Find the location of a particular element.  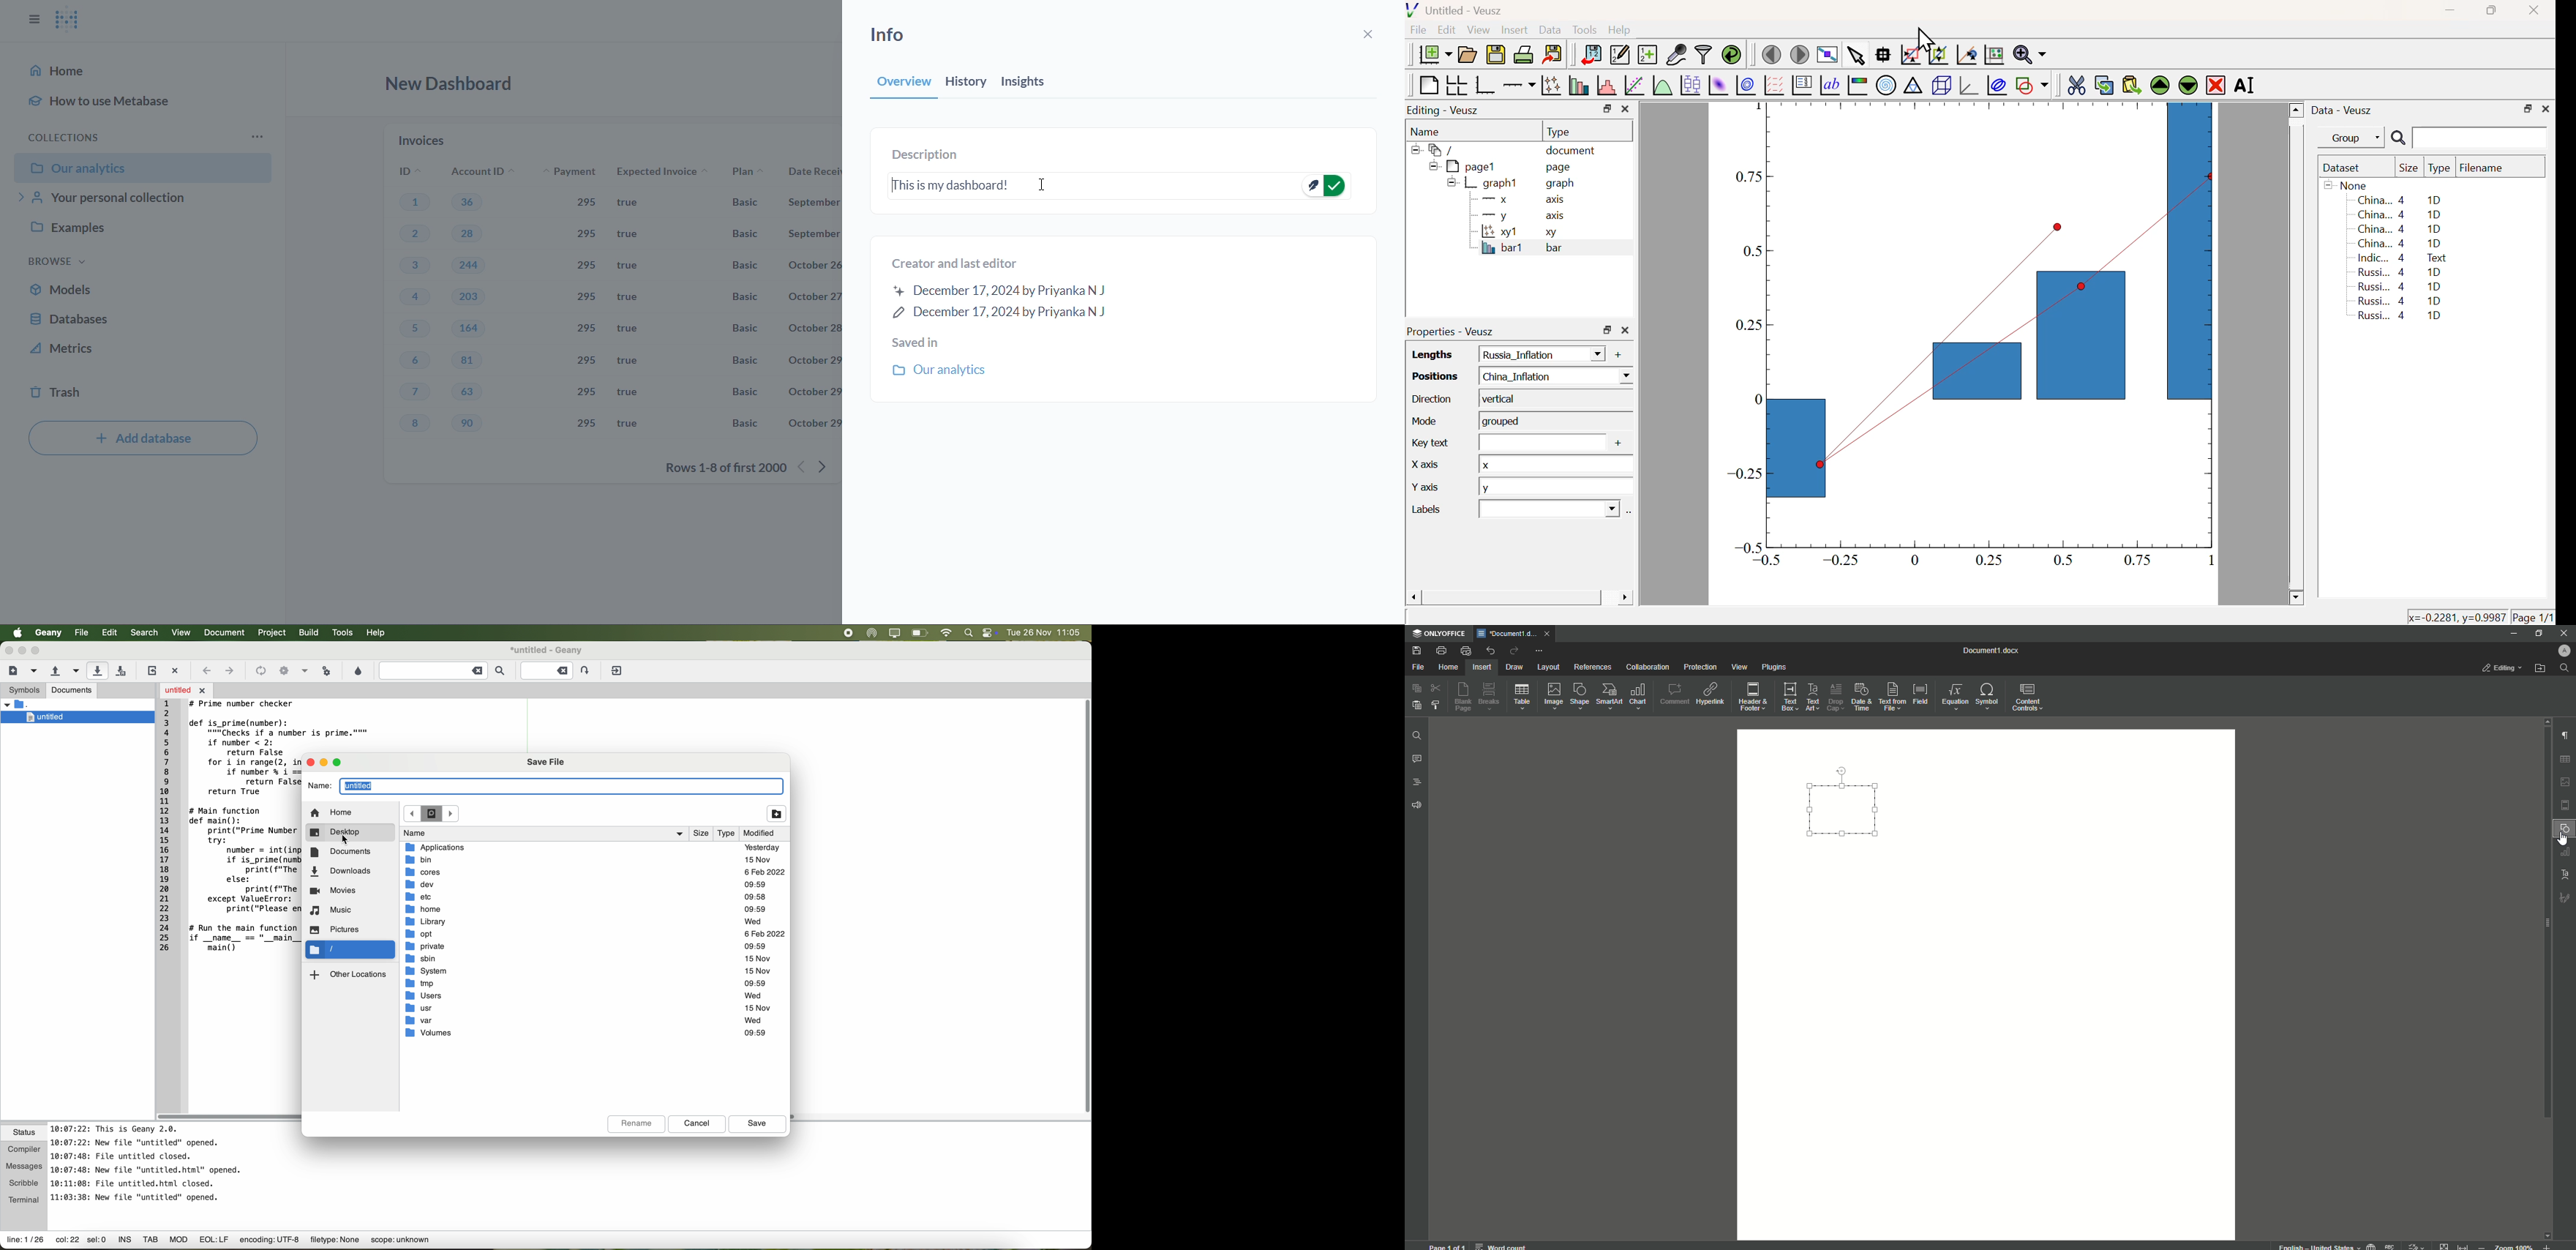

Text Box is located at coordinates (1786, 696).